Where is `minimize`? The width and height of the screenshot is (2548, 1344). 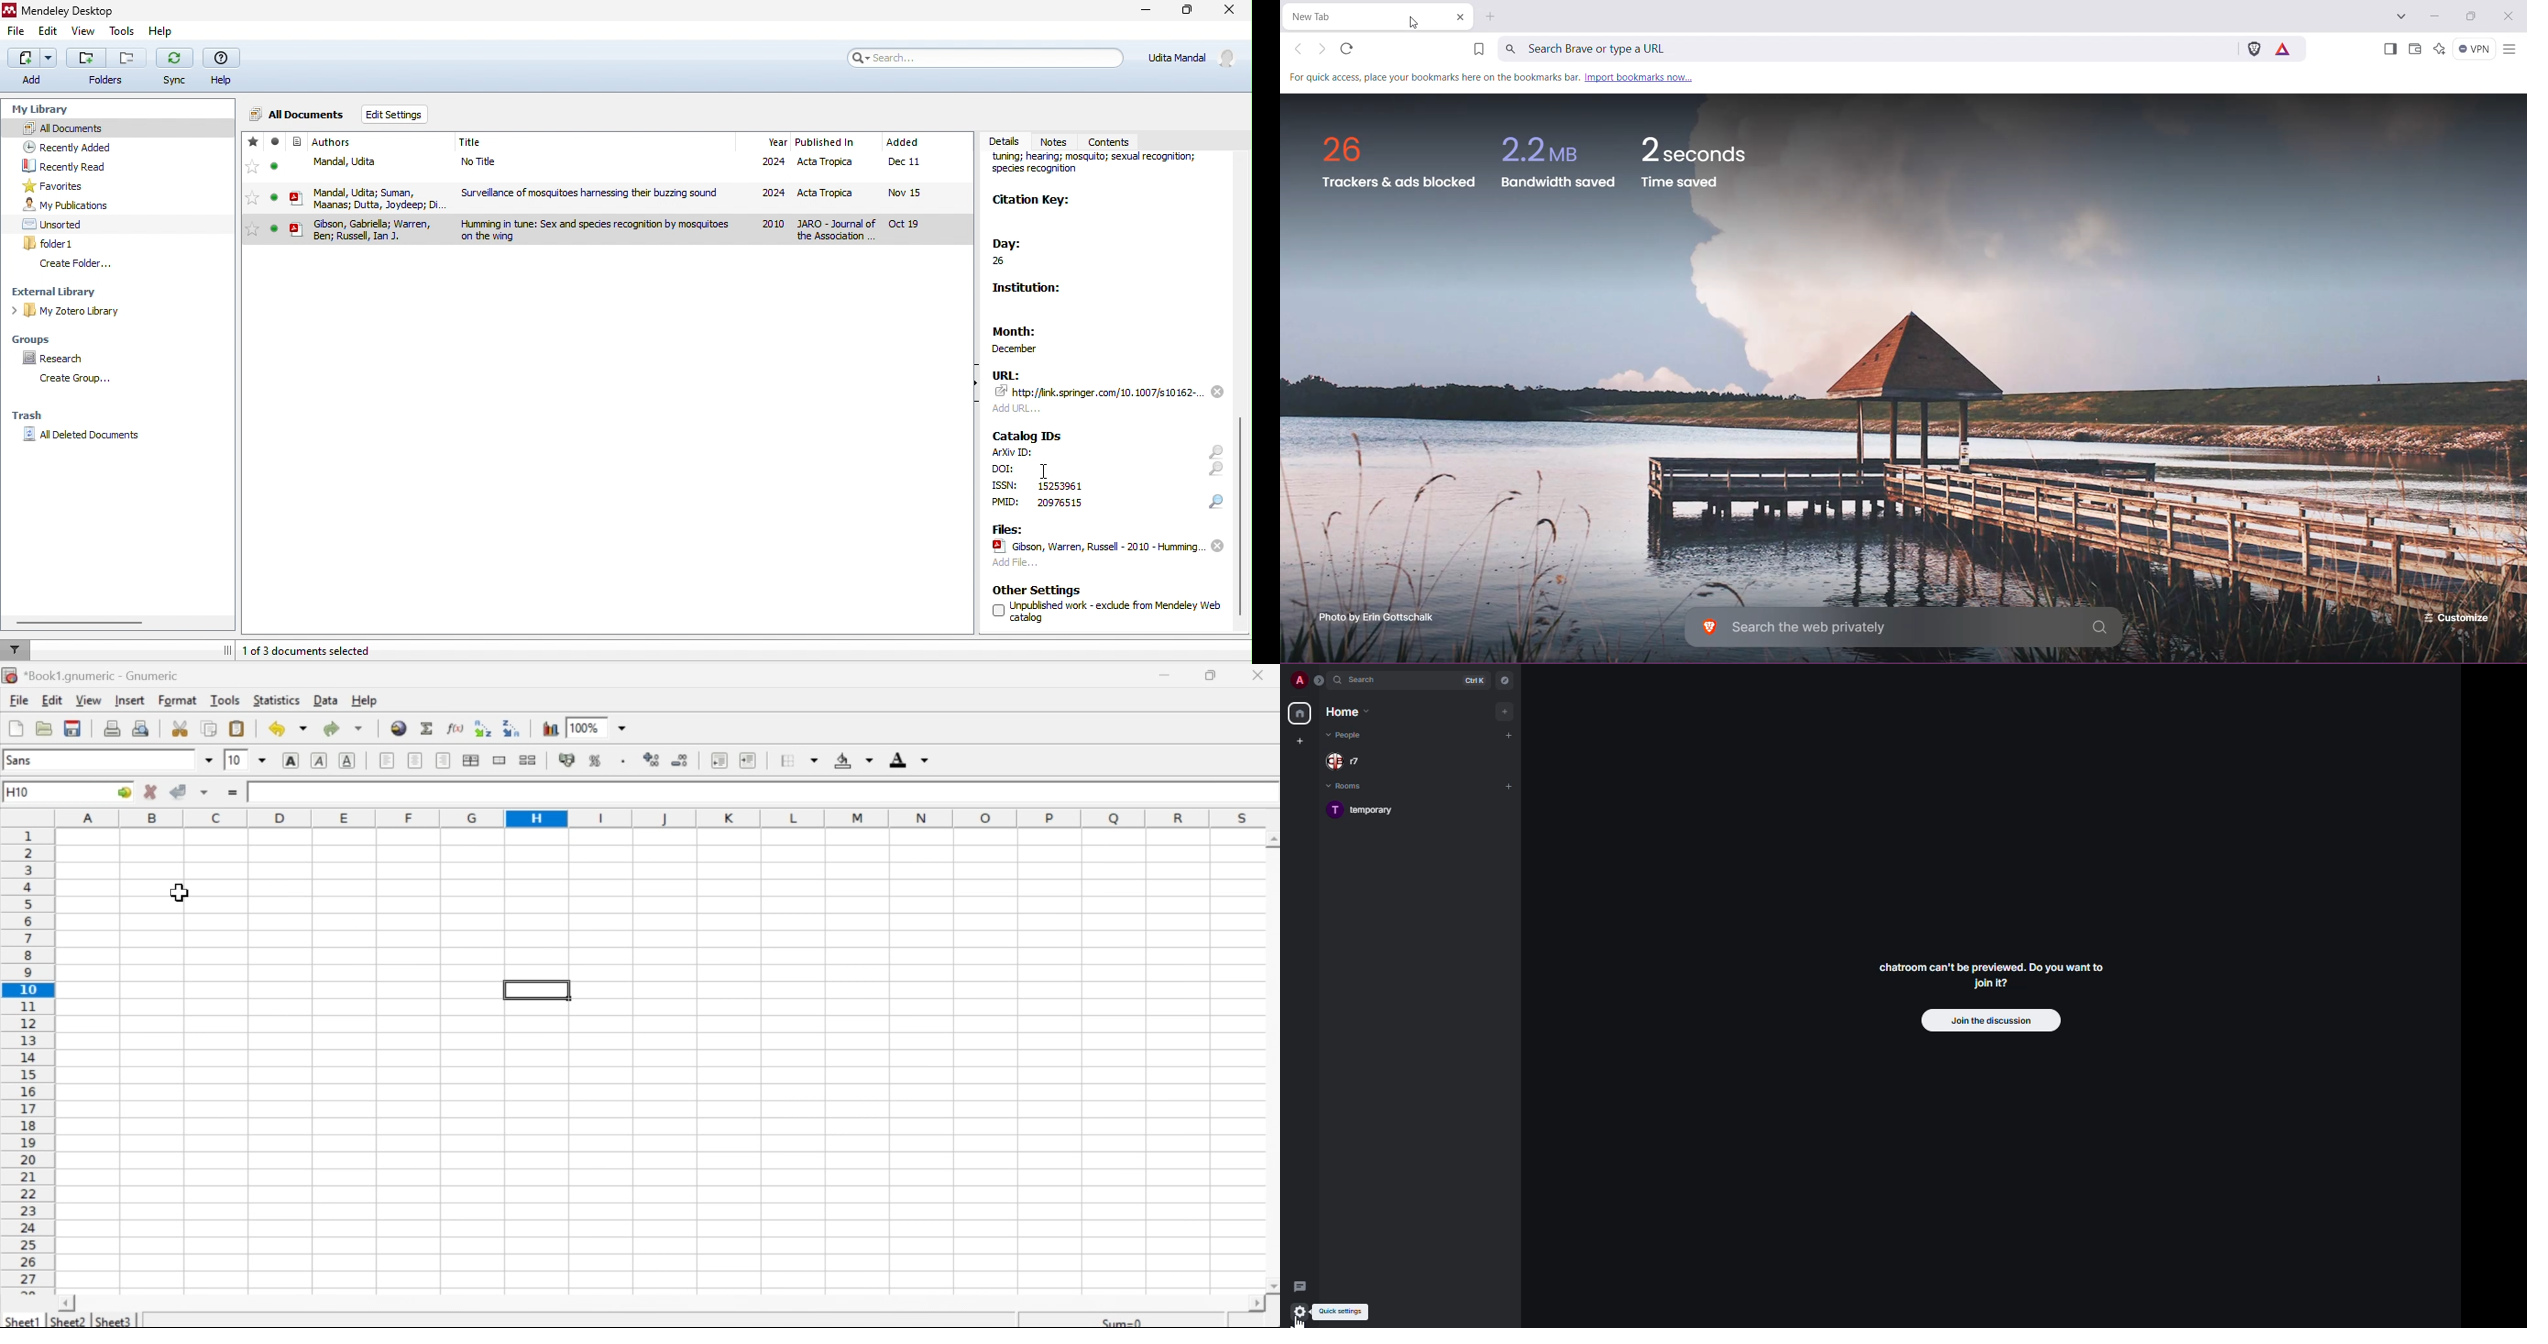 minimize is located at coordinates (1144, 12).